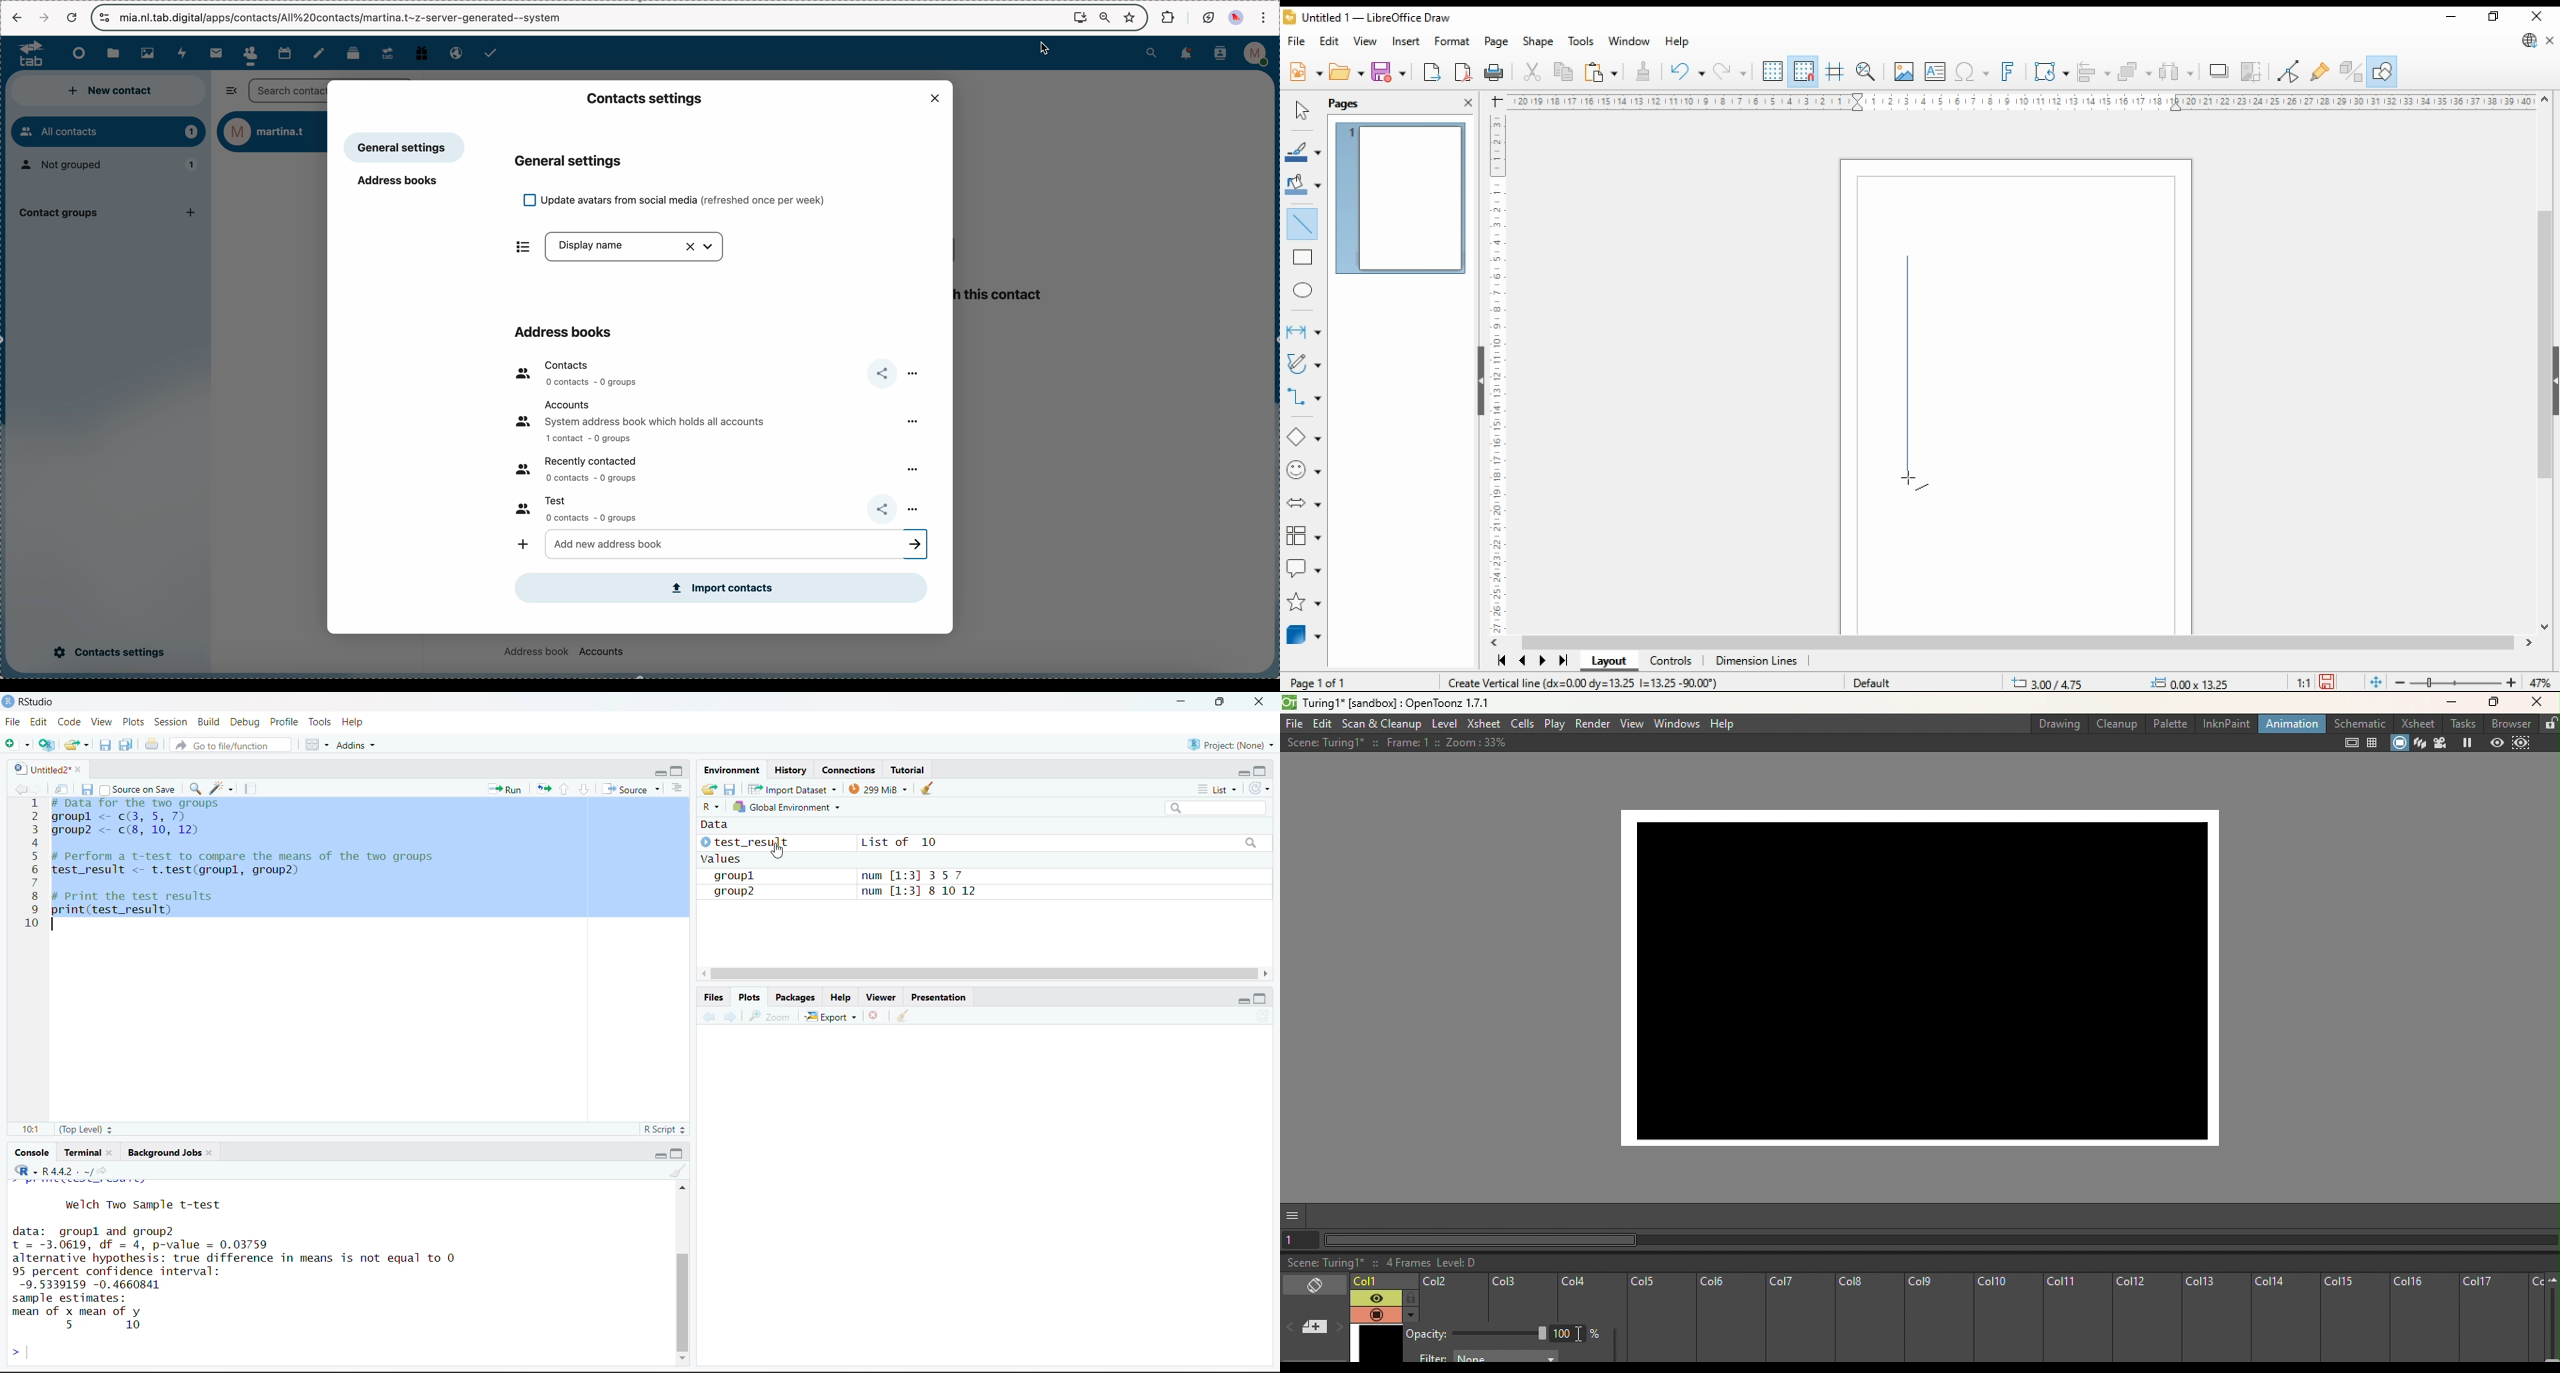 The image size is (2576, 1400). Describe the element at coordinates (1318, 680) in the screenshot. I see `page 1 of 1` at that location.